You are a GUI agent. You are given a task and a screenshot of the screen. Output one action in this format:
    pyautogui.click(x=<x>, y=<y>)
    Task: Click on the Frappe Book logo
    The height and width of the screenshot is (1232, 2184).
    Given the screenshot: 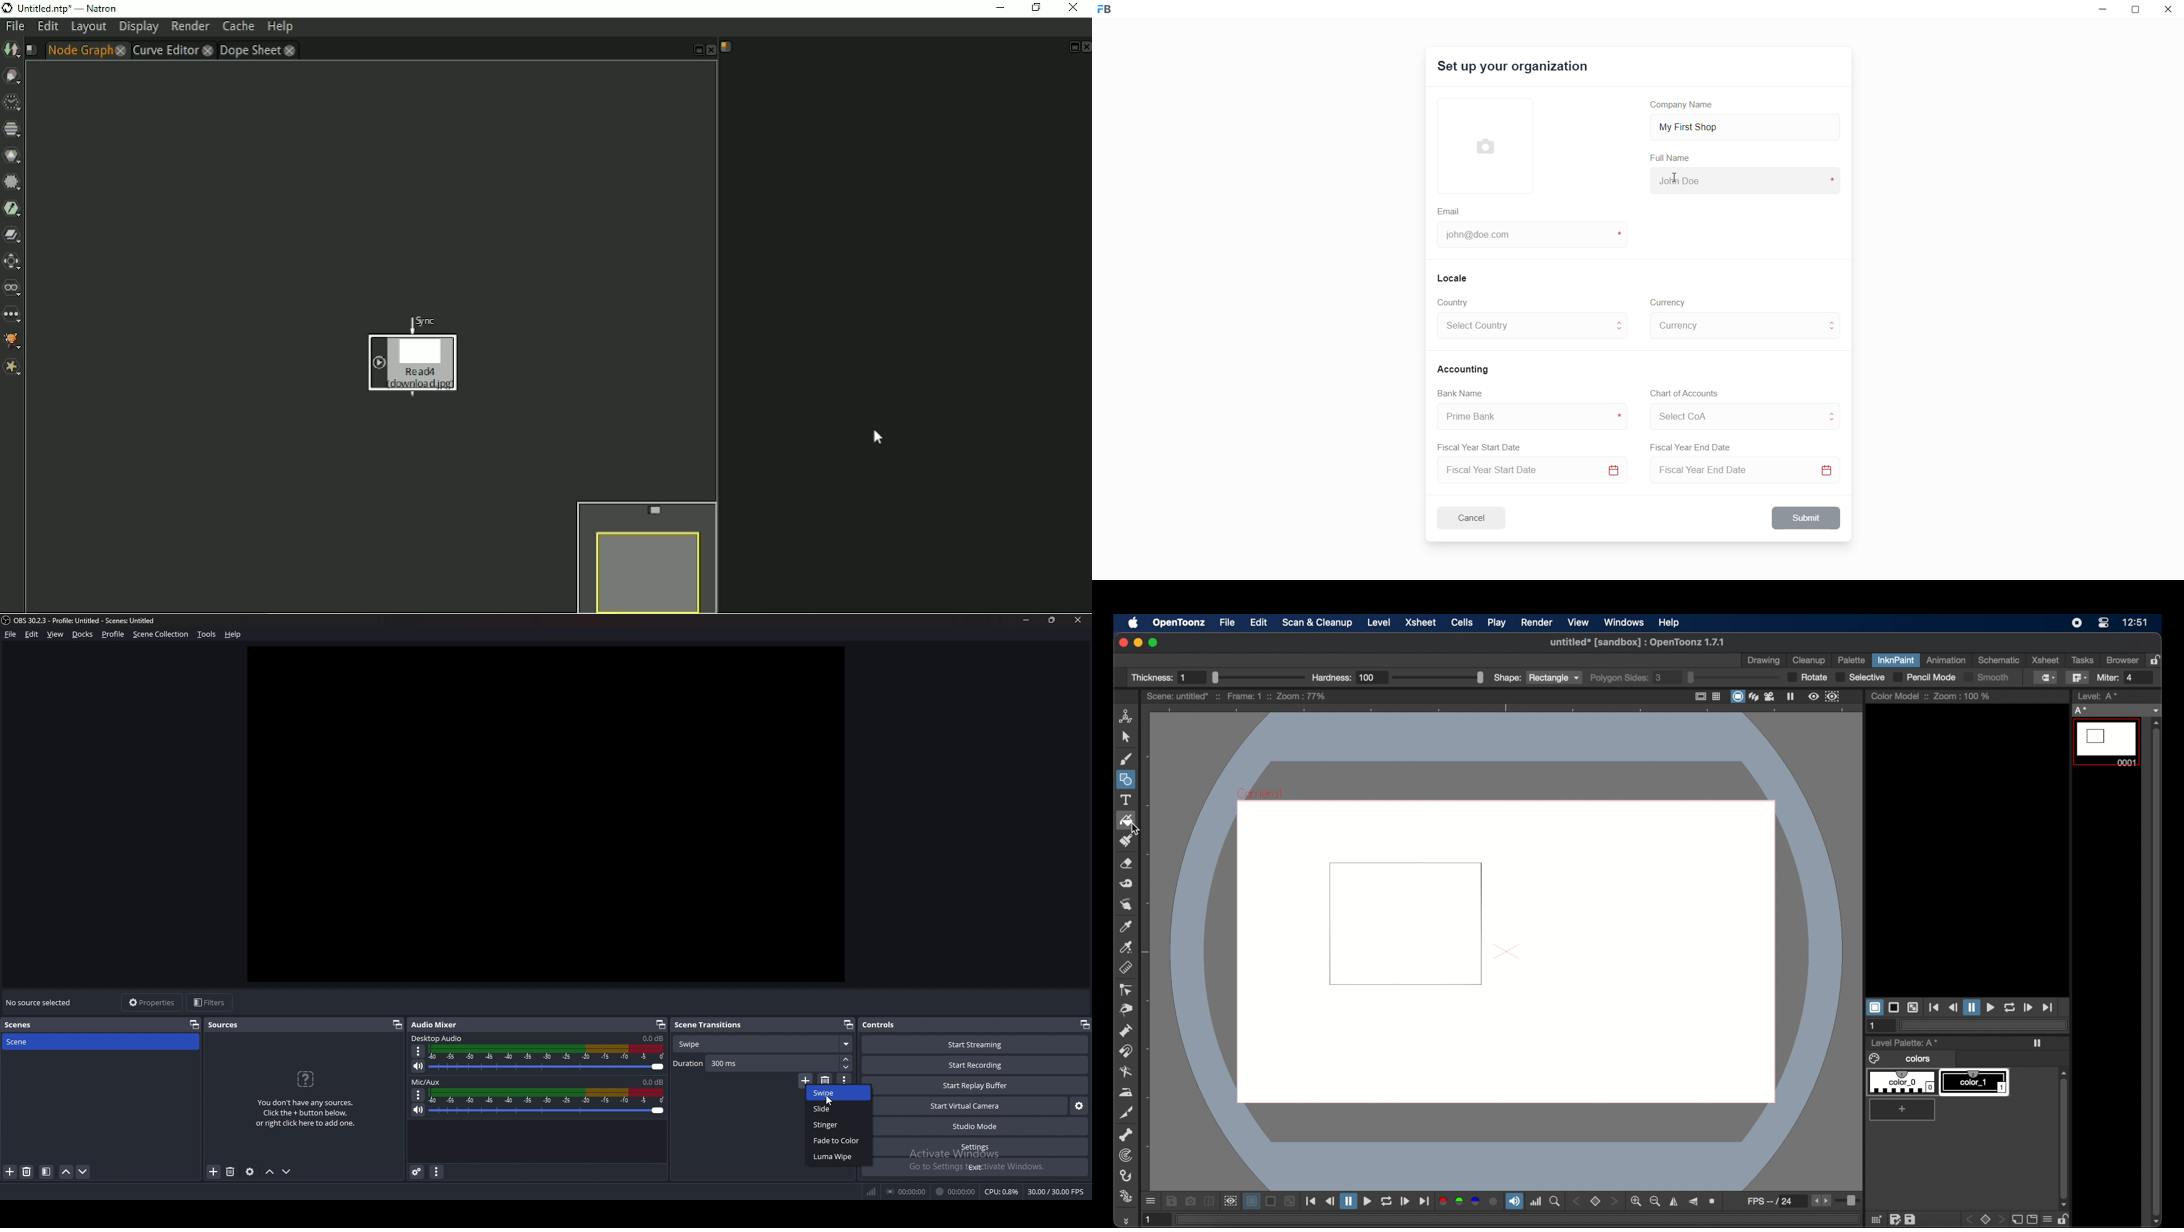 What is the action you would take?
    pyautogui.click(x=1114, y=14)
    